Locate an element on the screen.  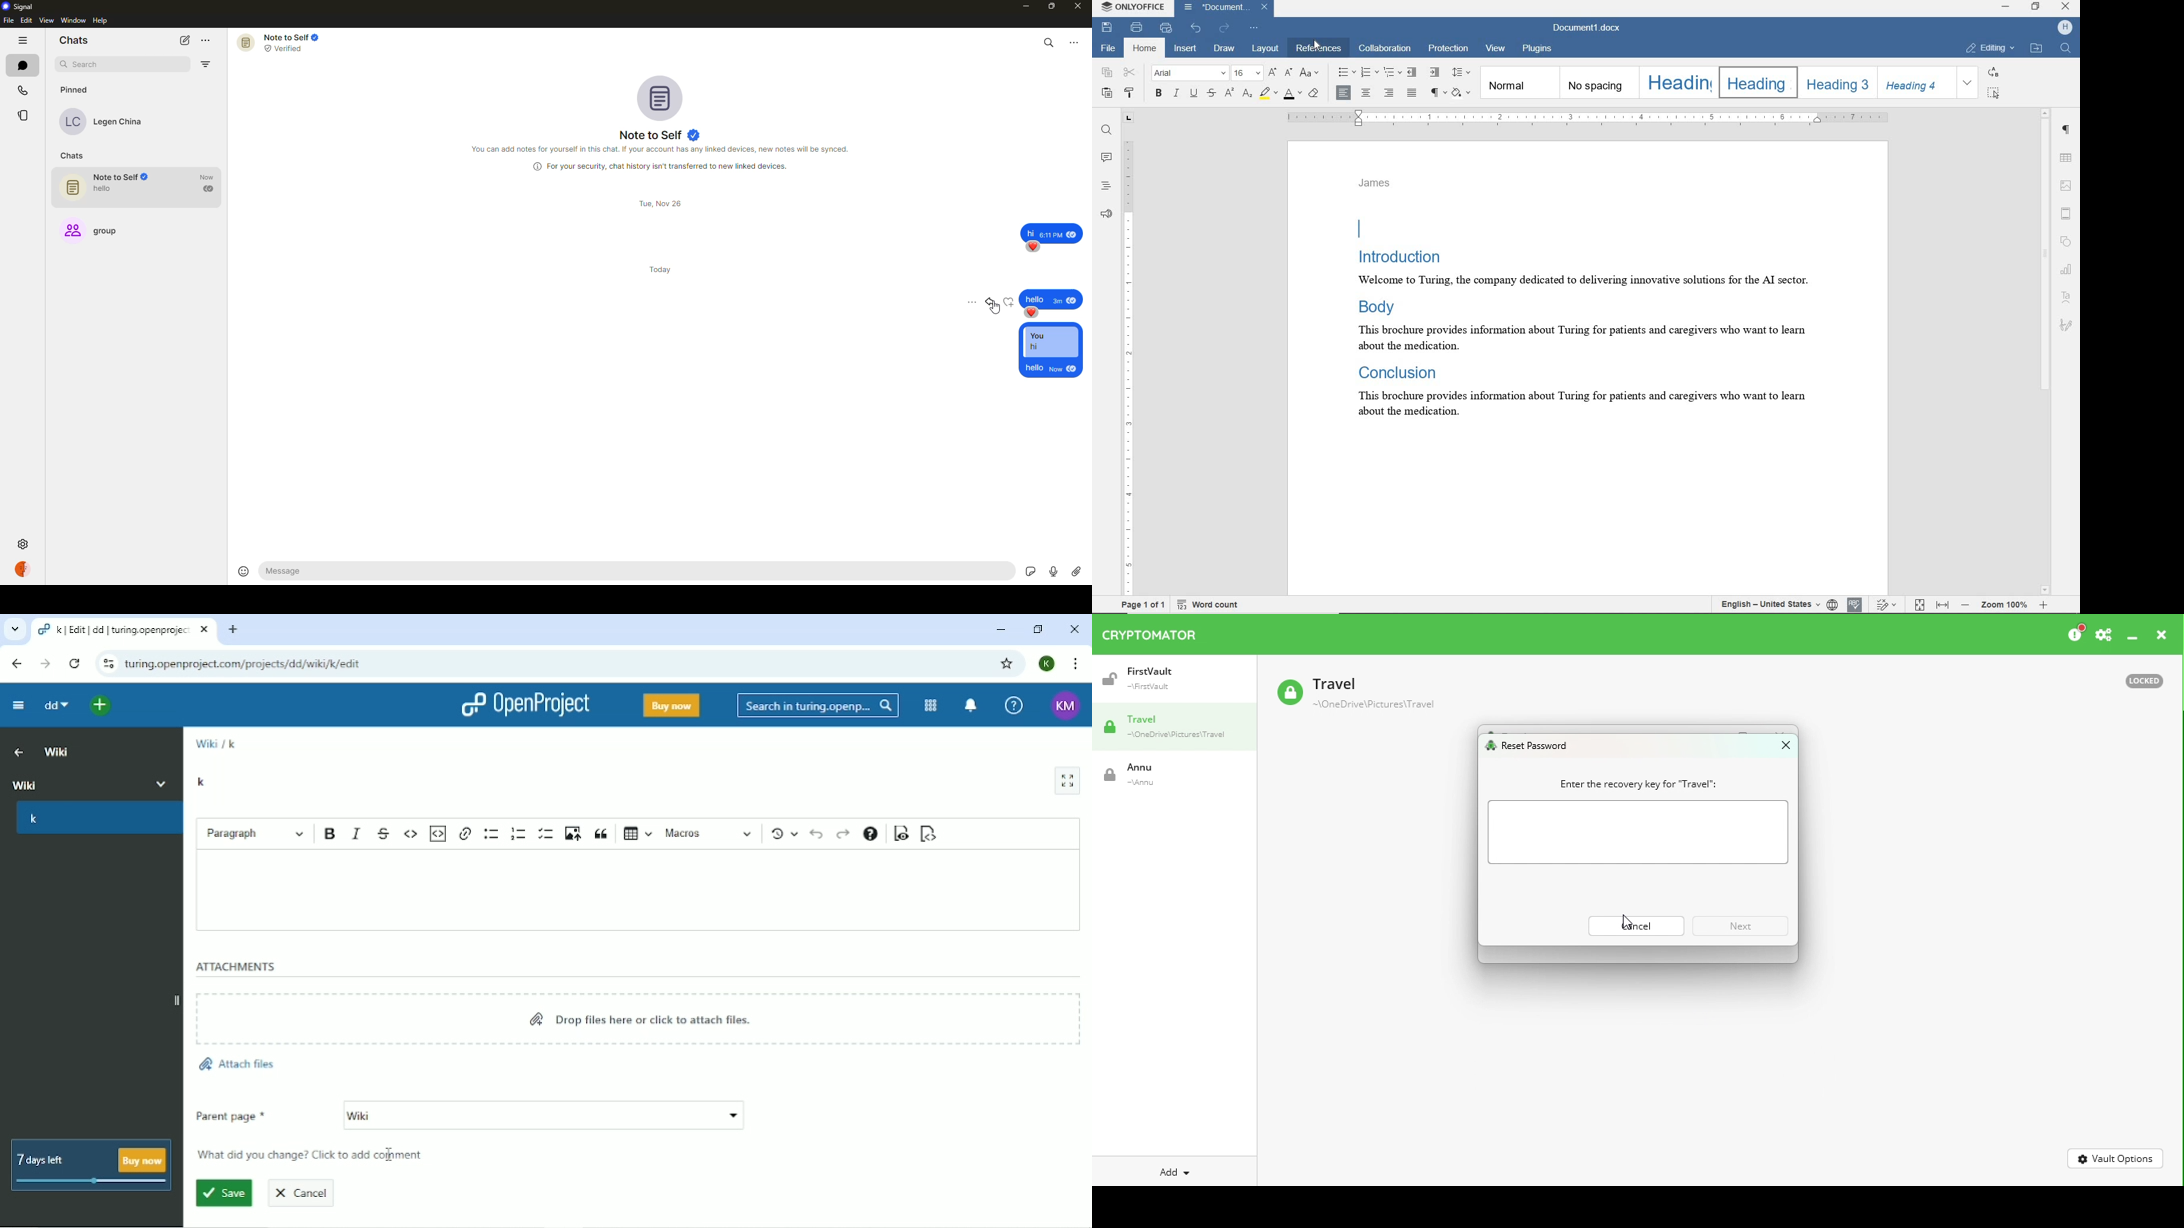
document name is located at coordinates (1224, 8).